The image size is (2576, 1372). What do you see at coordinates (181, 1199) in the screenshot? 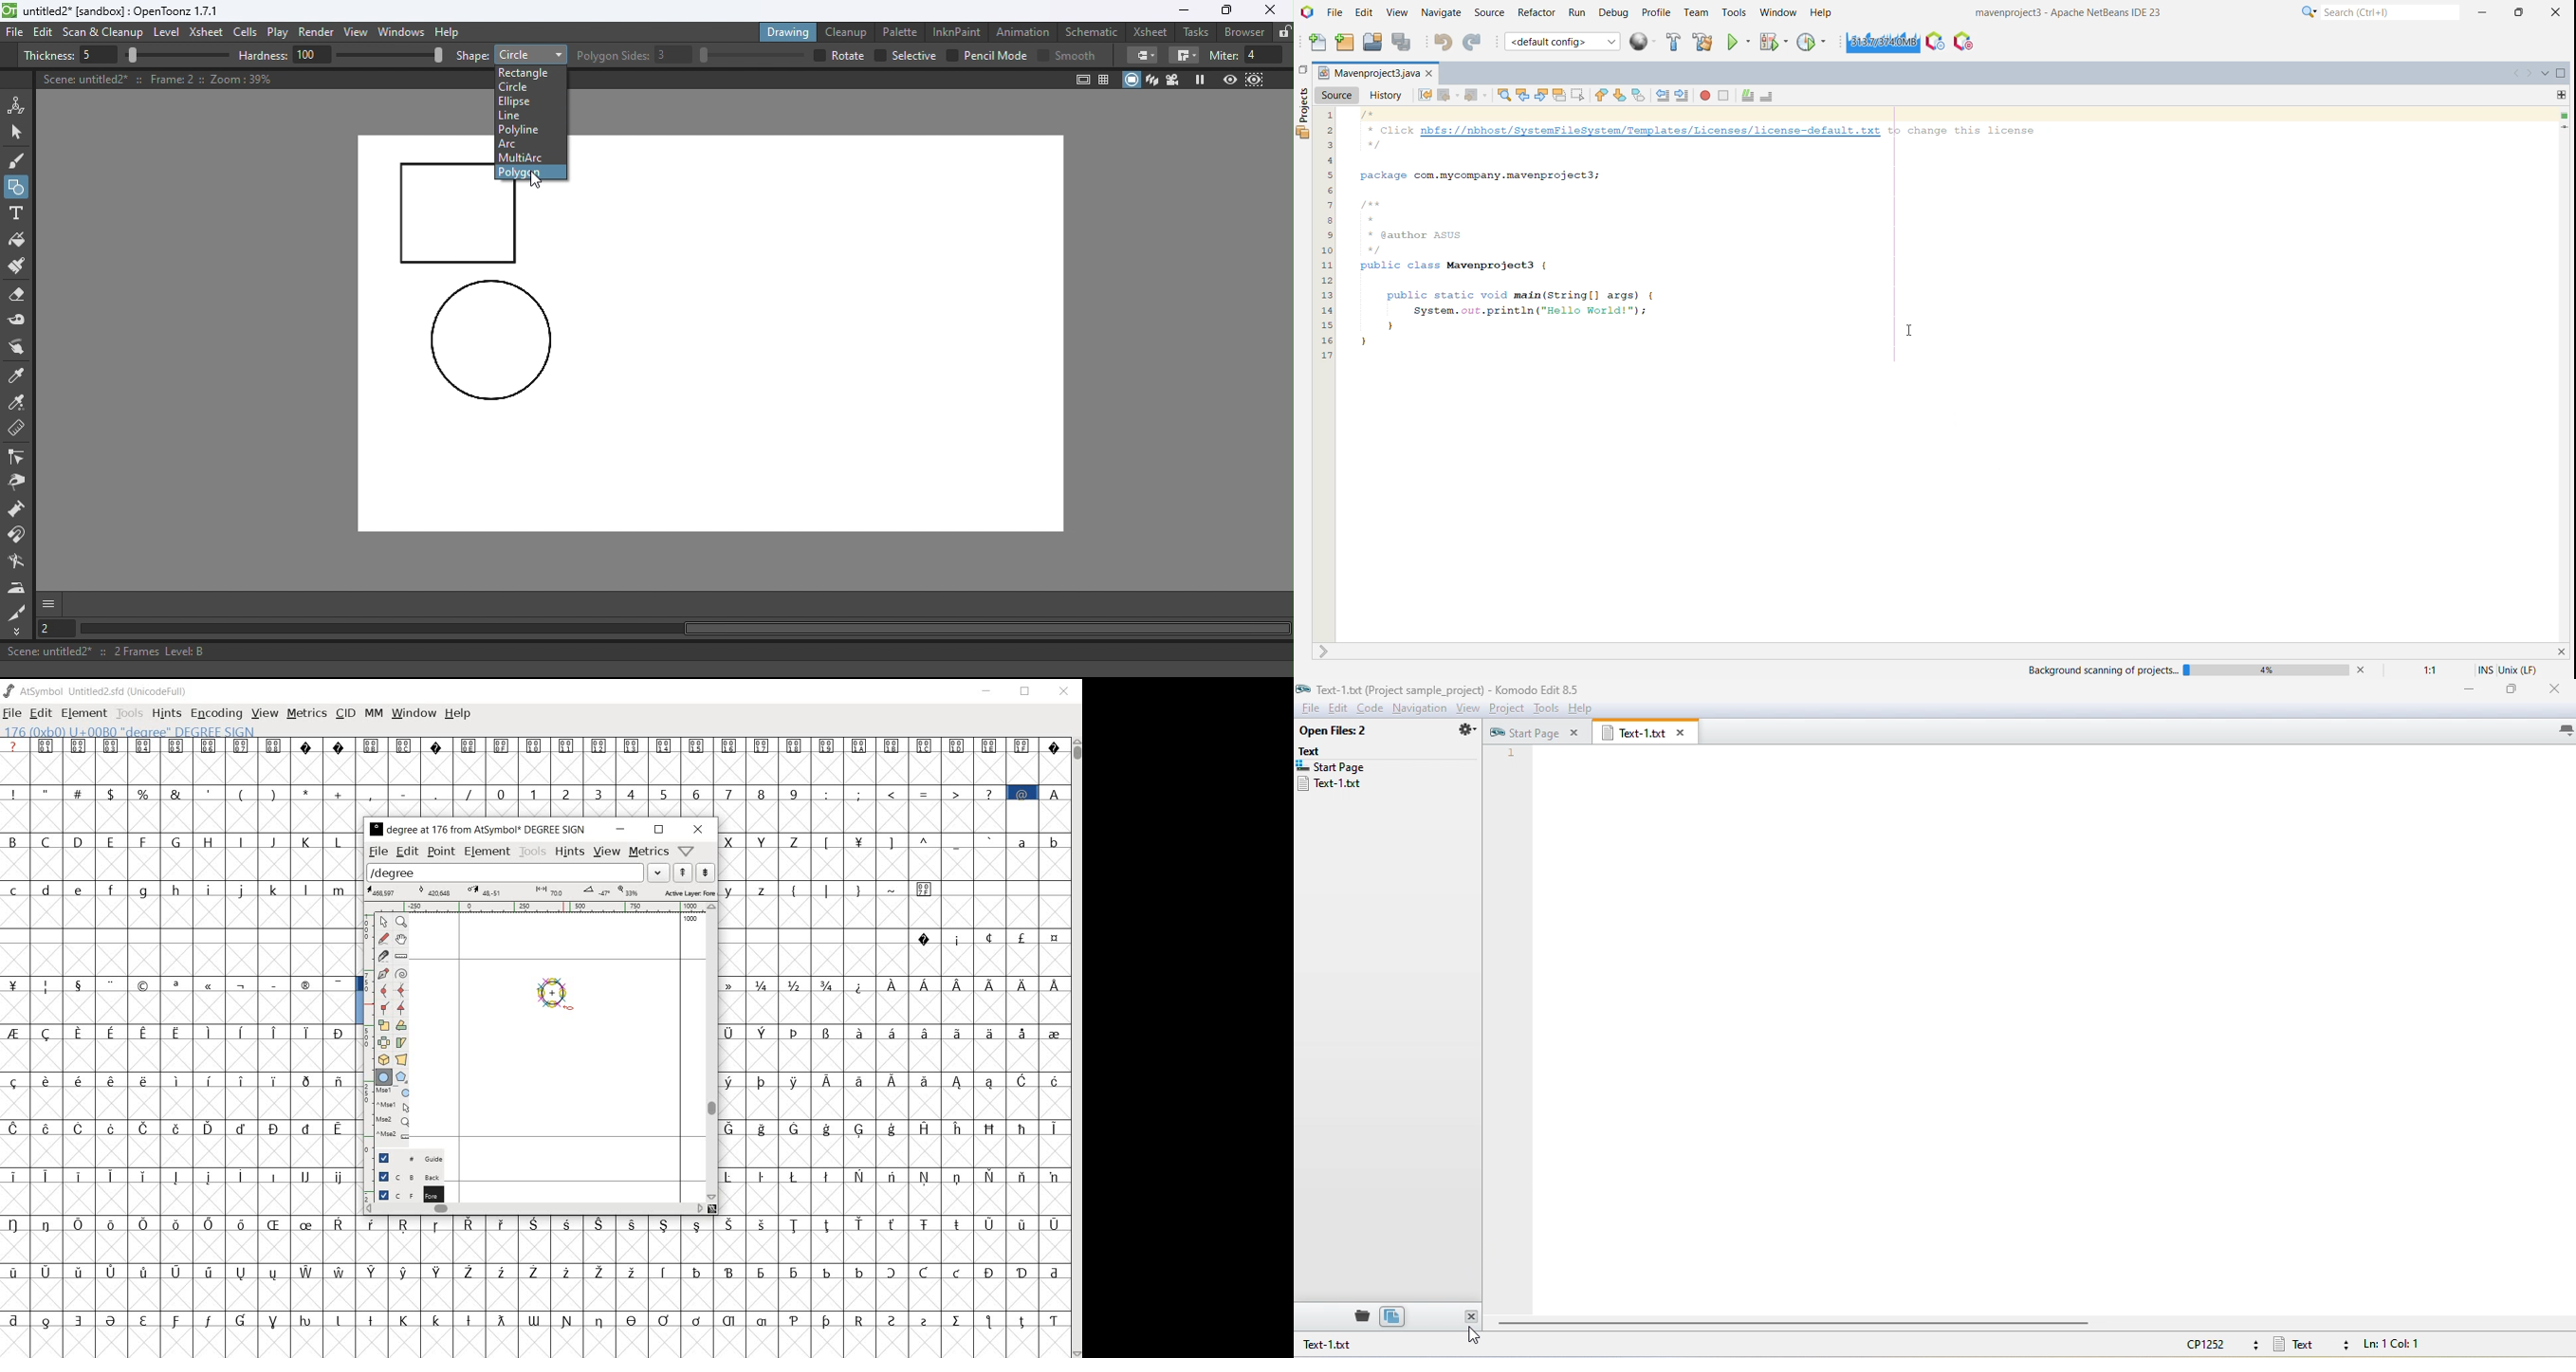
I see `empty glyph slots` at bounding box center [181, 1199].